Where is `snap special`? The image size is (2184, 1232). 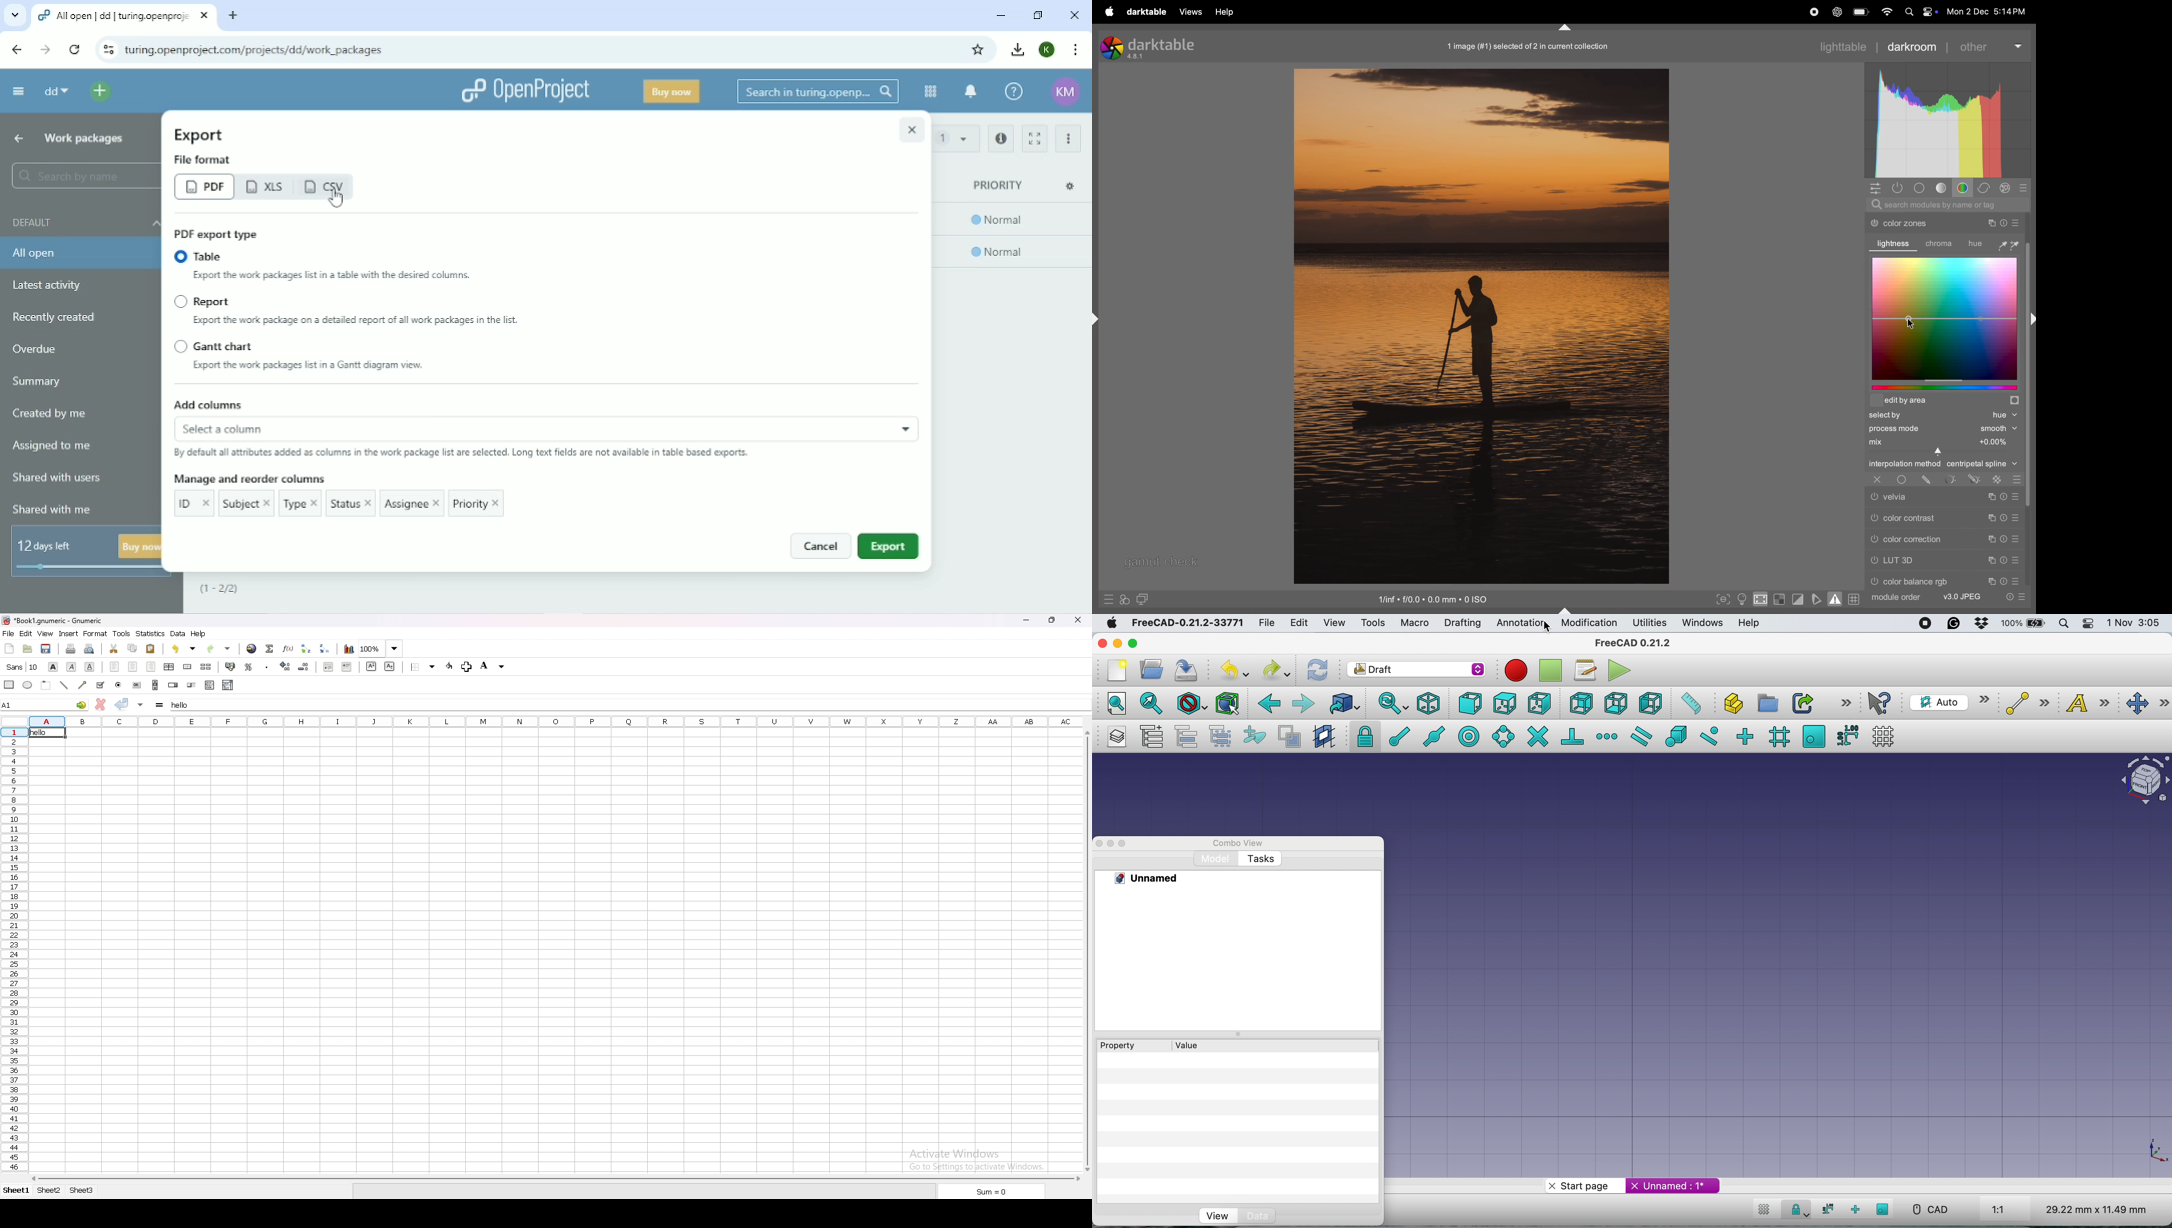 snap special is located at coordinates (1677, 736).